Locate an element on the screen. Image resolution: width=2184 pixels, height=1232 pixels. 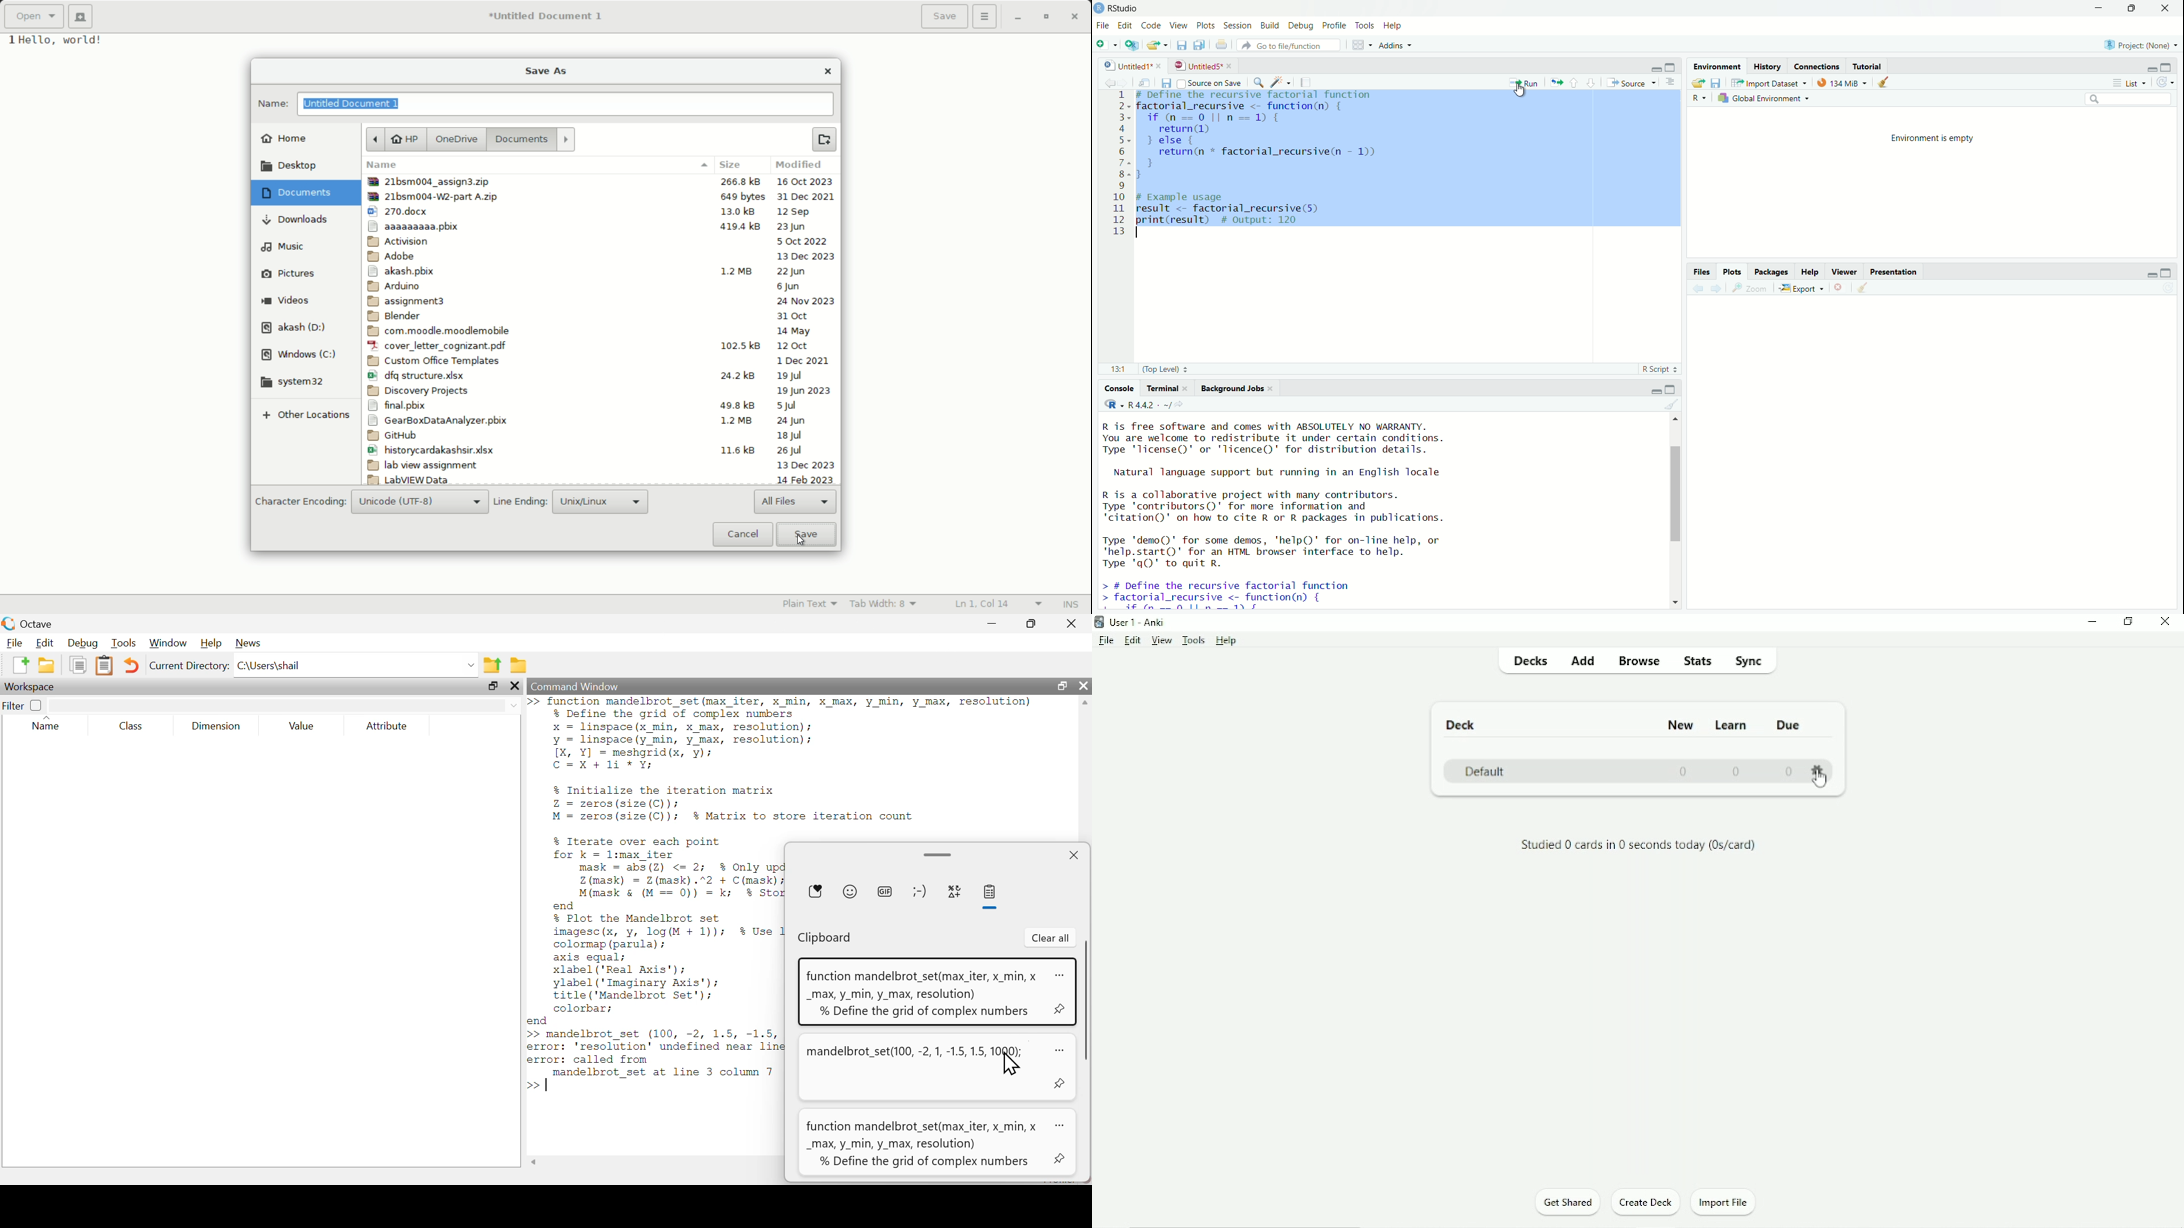
Plots is located at coordinates (1205, 25).